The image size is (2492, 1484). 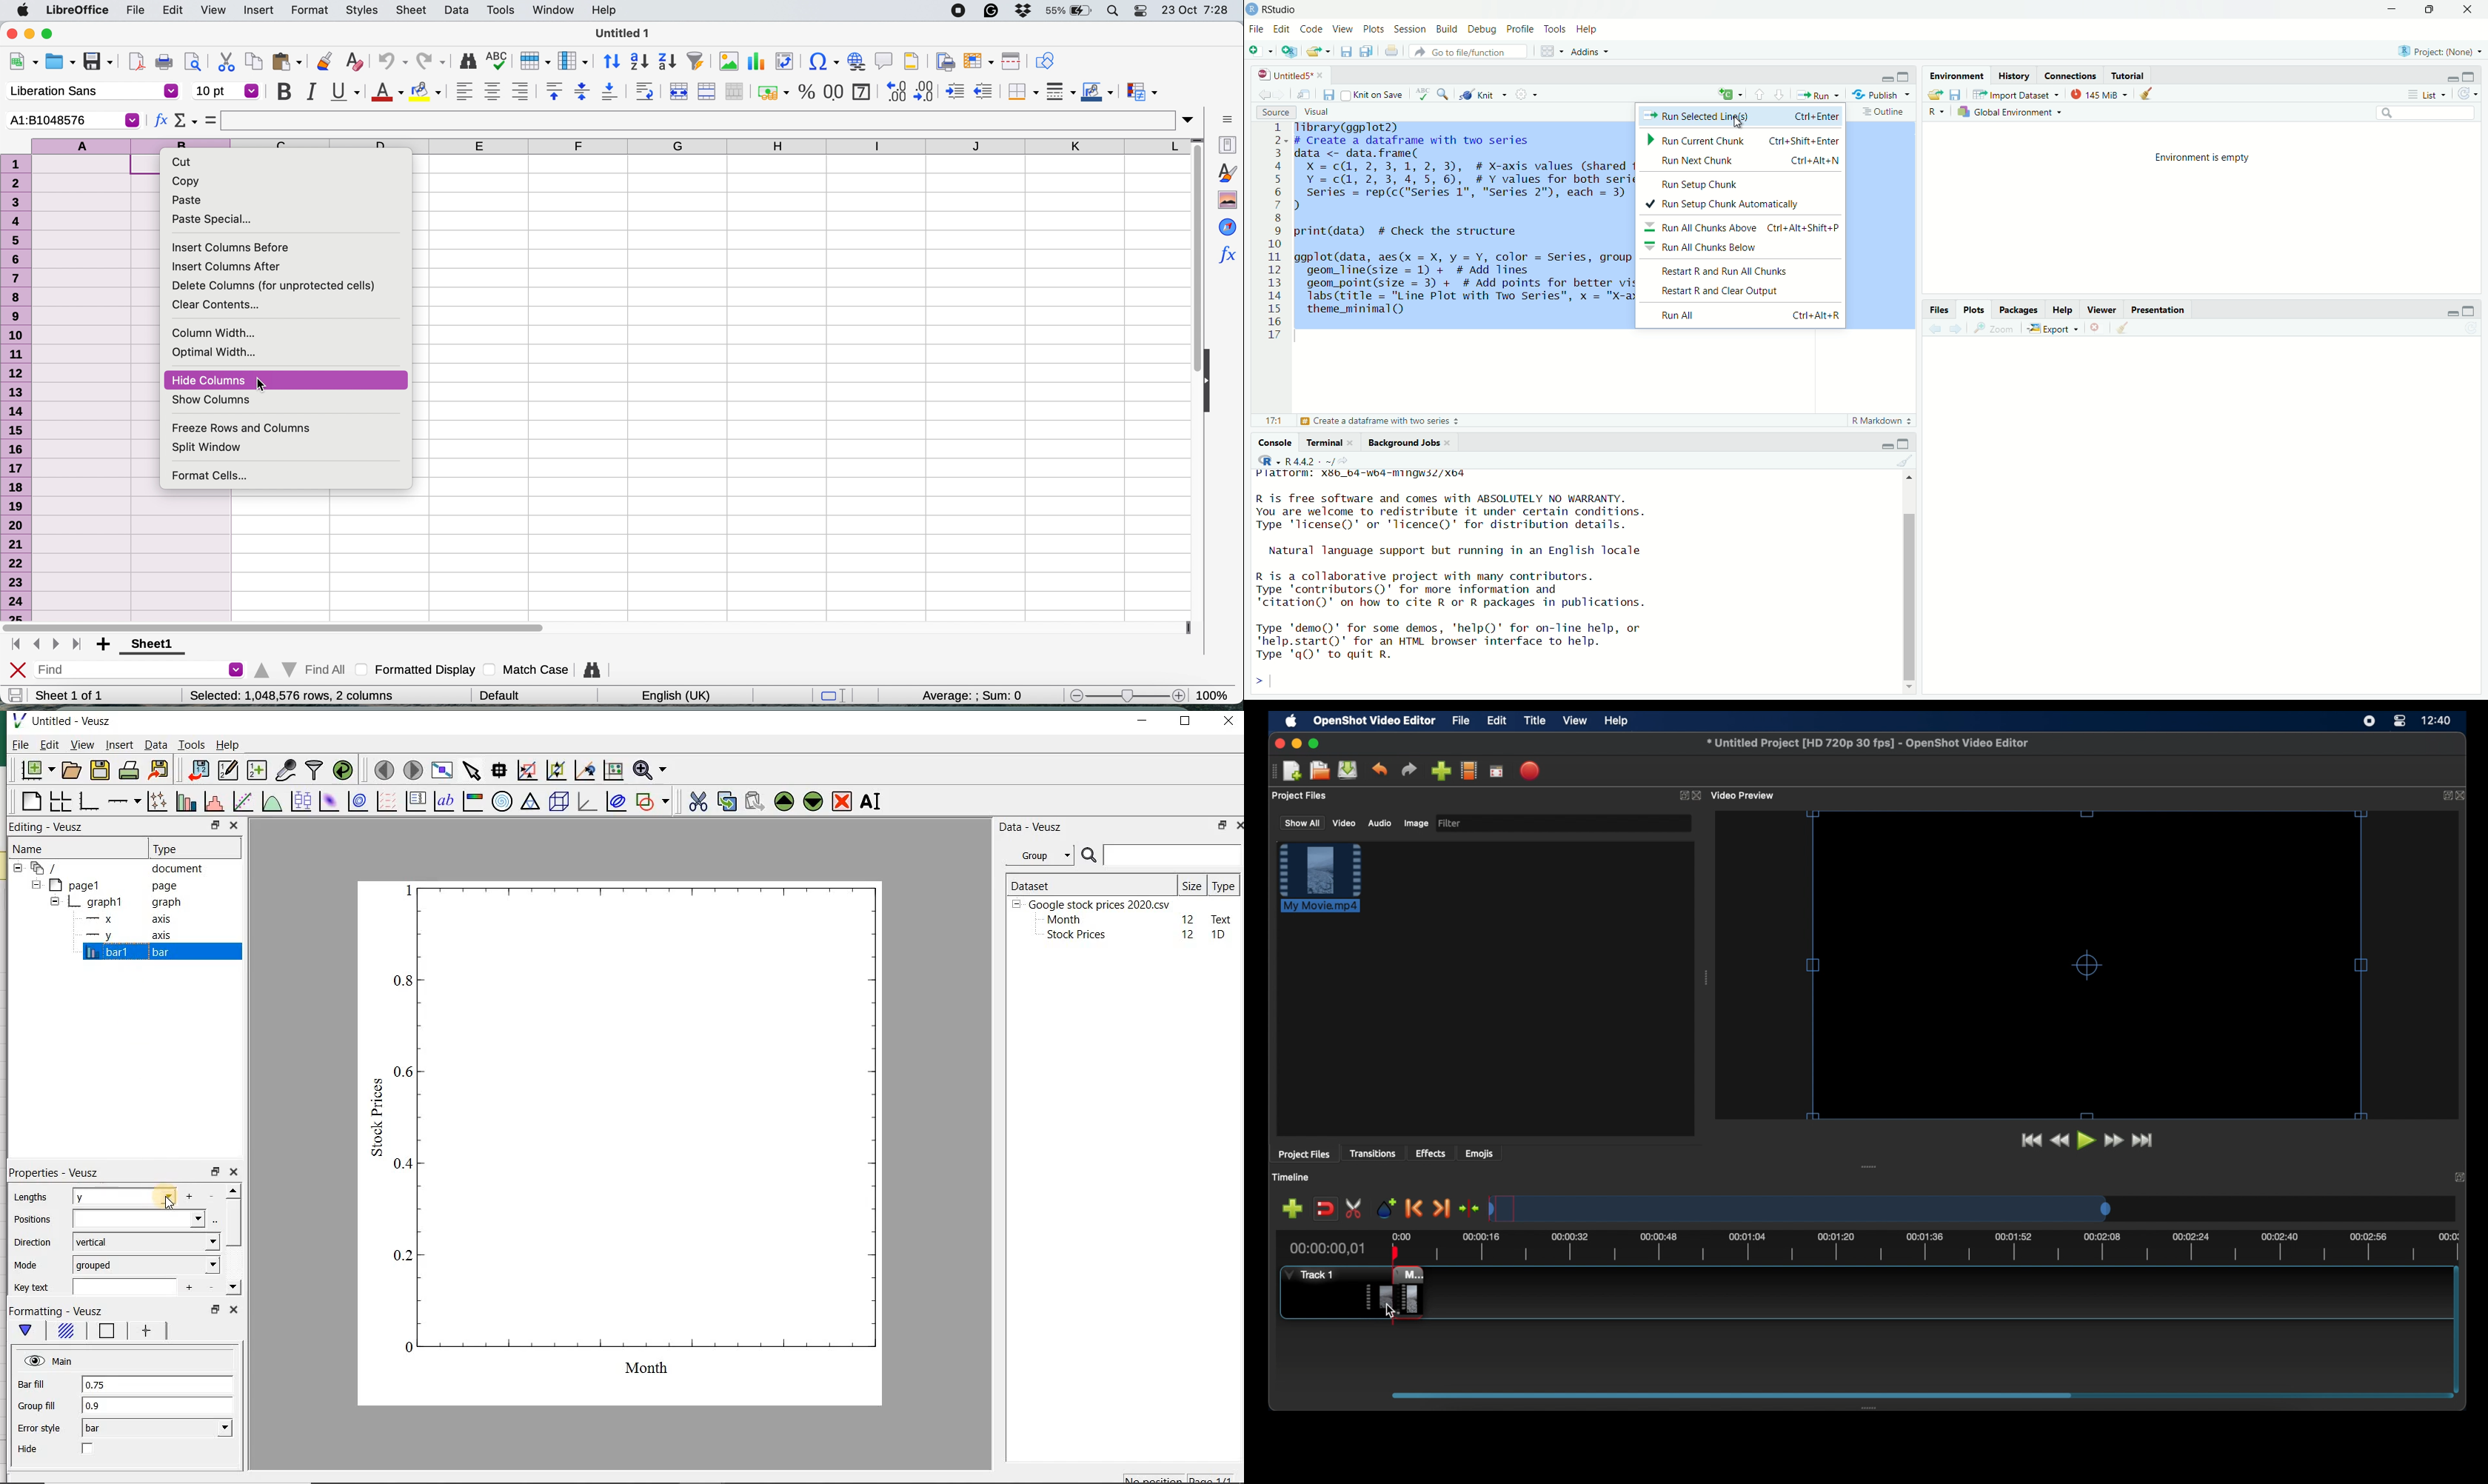 I want to click on 1
2
3
4
5
6
7
8
9
10
ali
12
13
14
15
16
17, so click(x=1276, y=235).